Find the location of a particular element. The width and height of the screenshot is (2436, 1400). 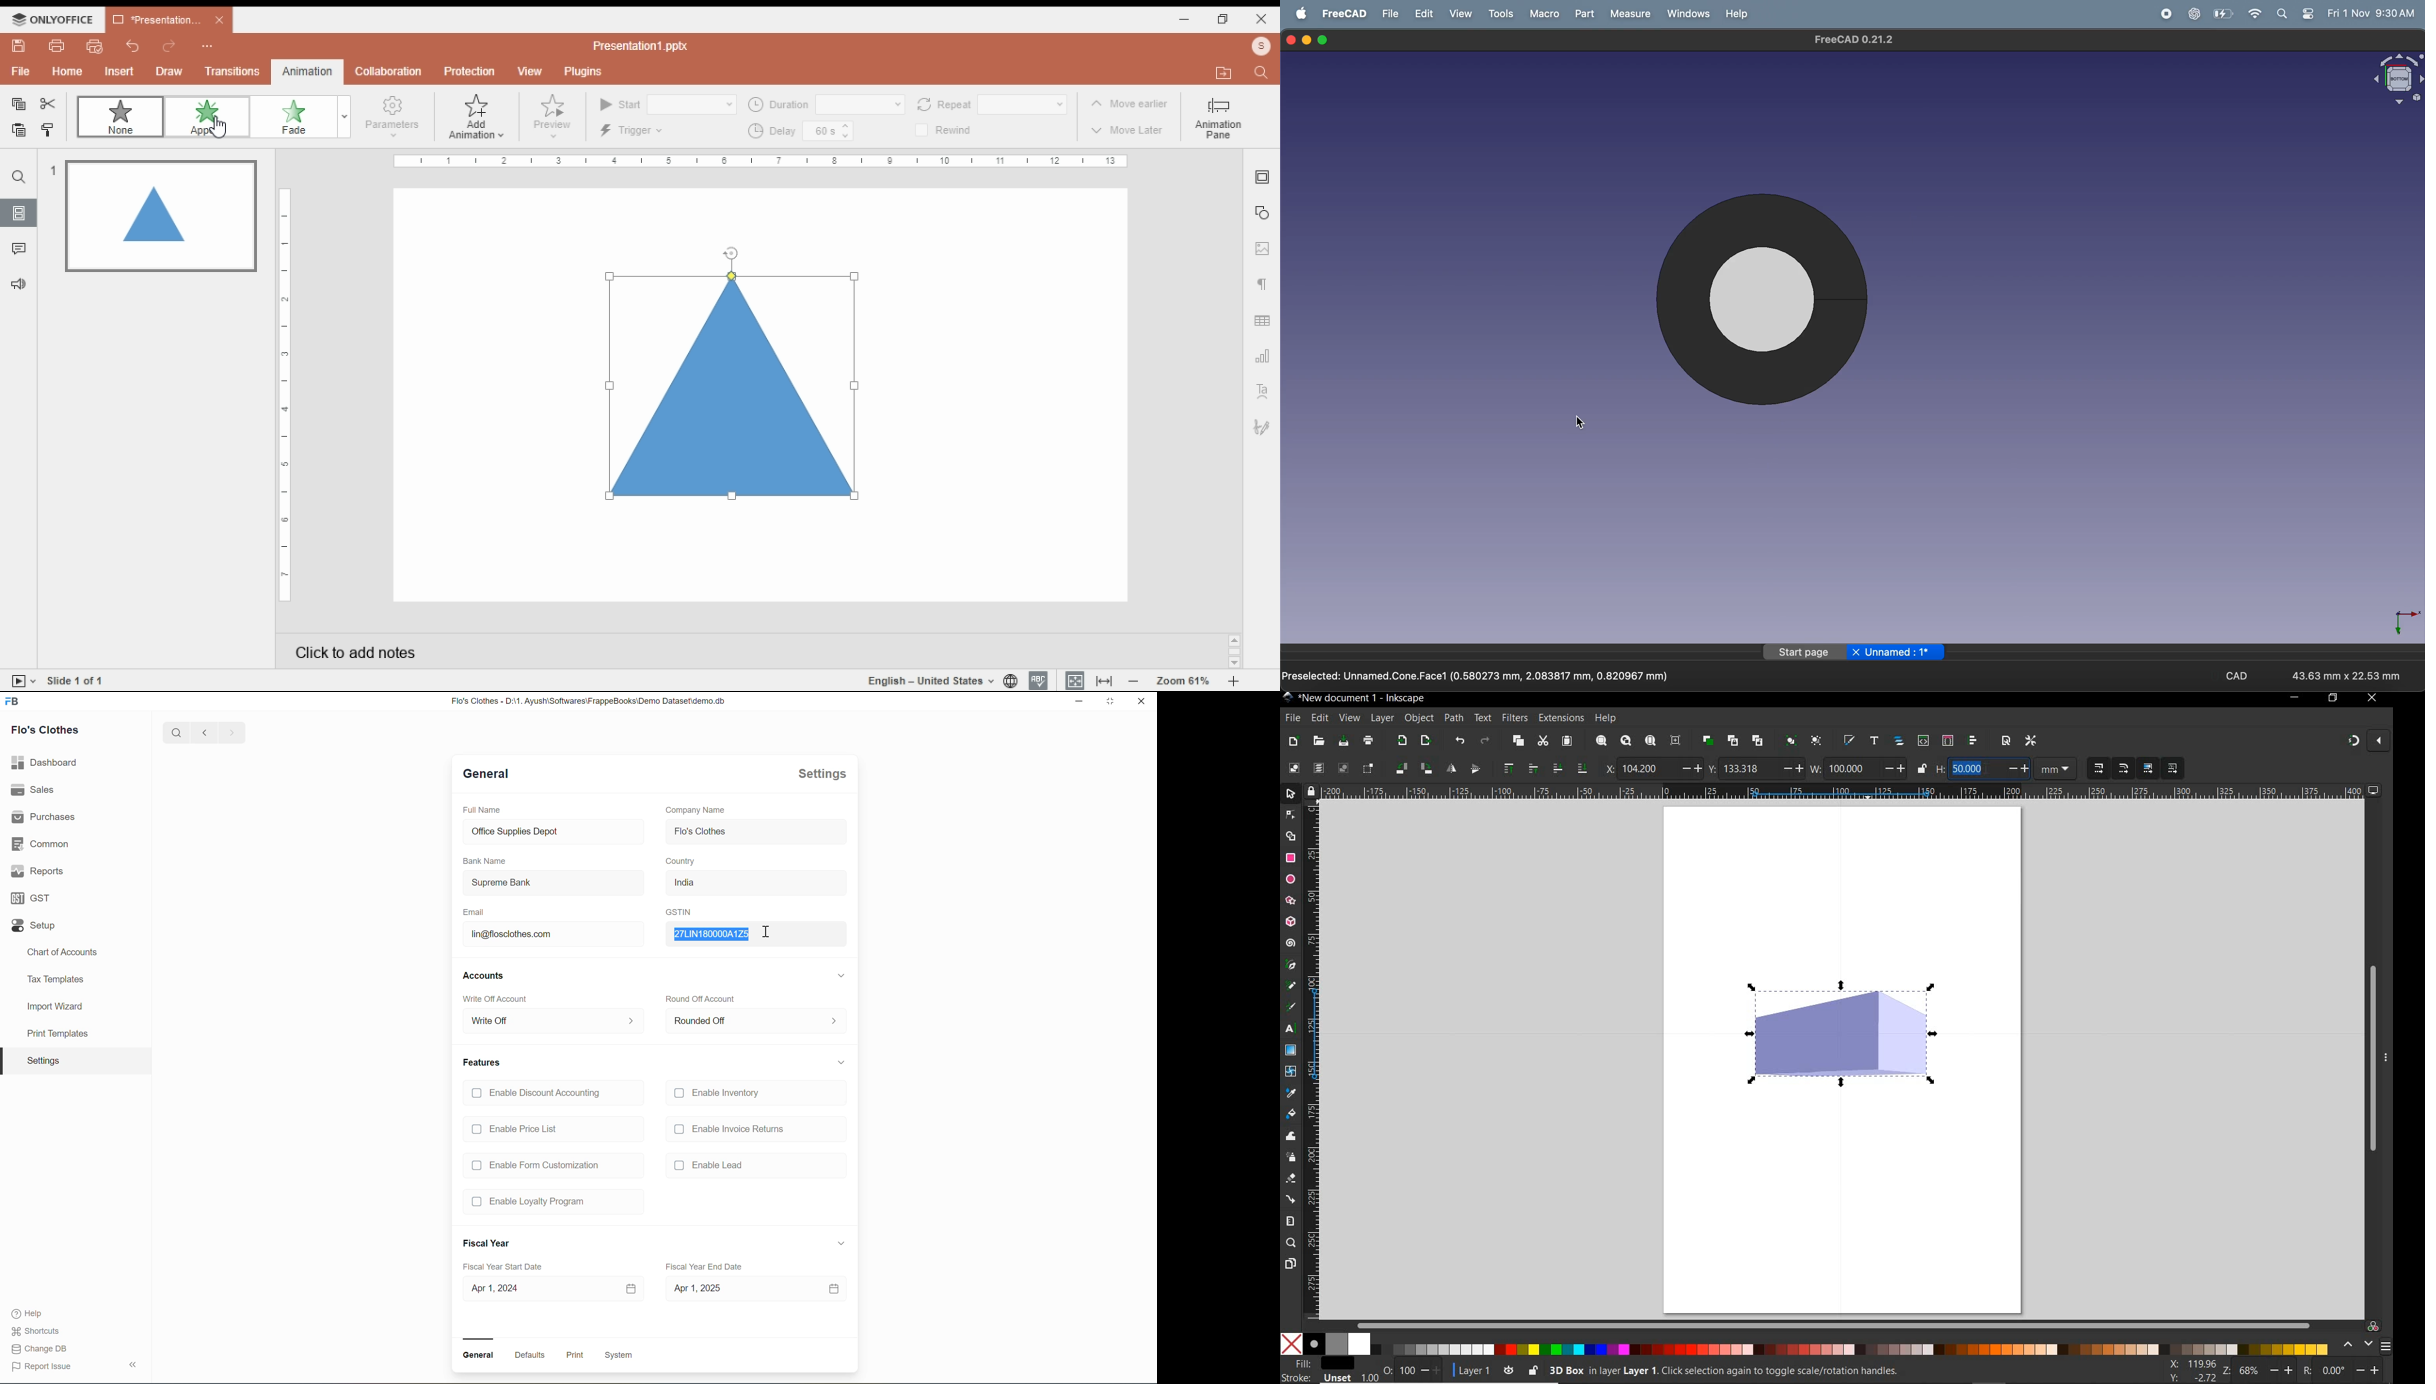

node tool is located at coordinates (1291, 815).